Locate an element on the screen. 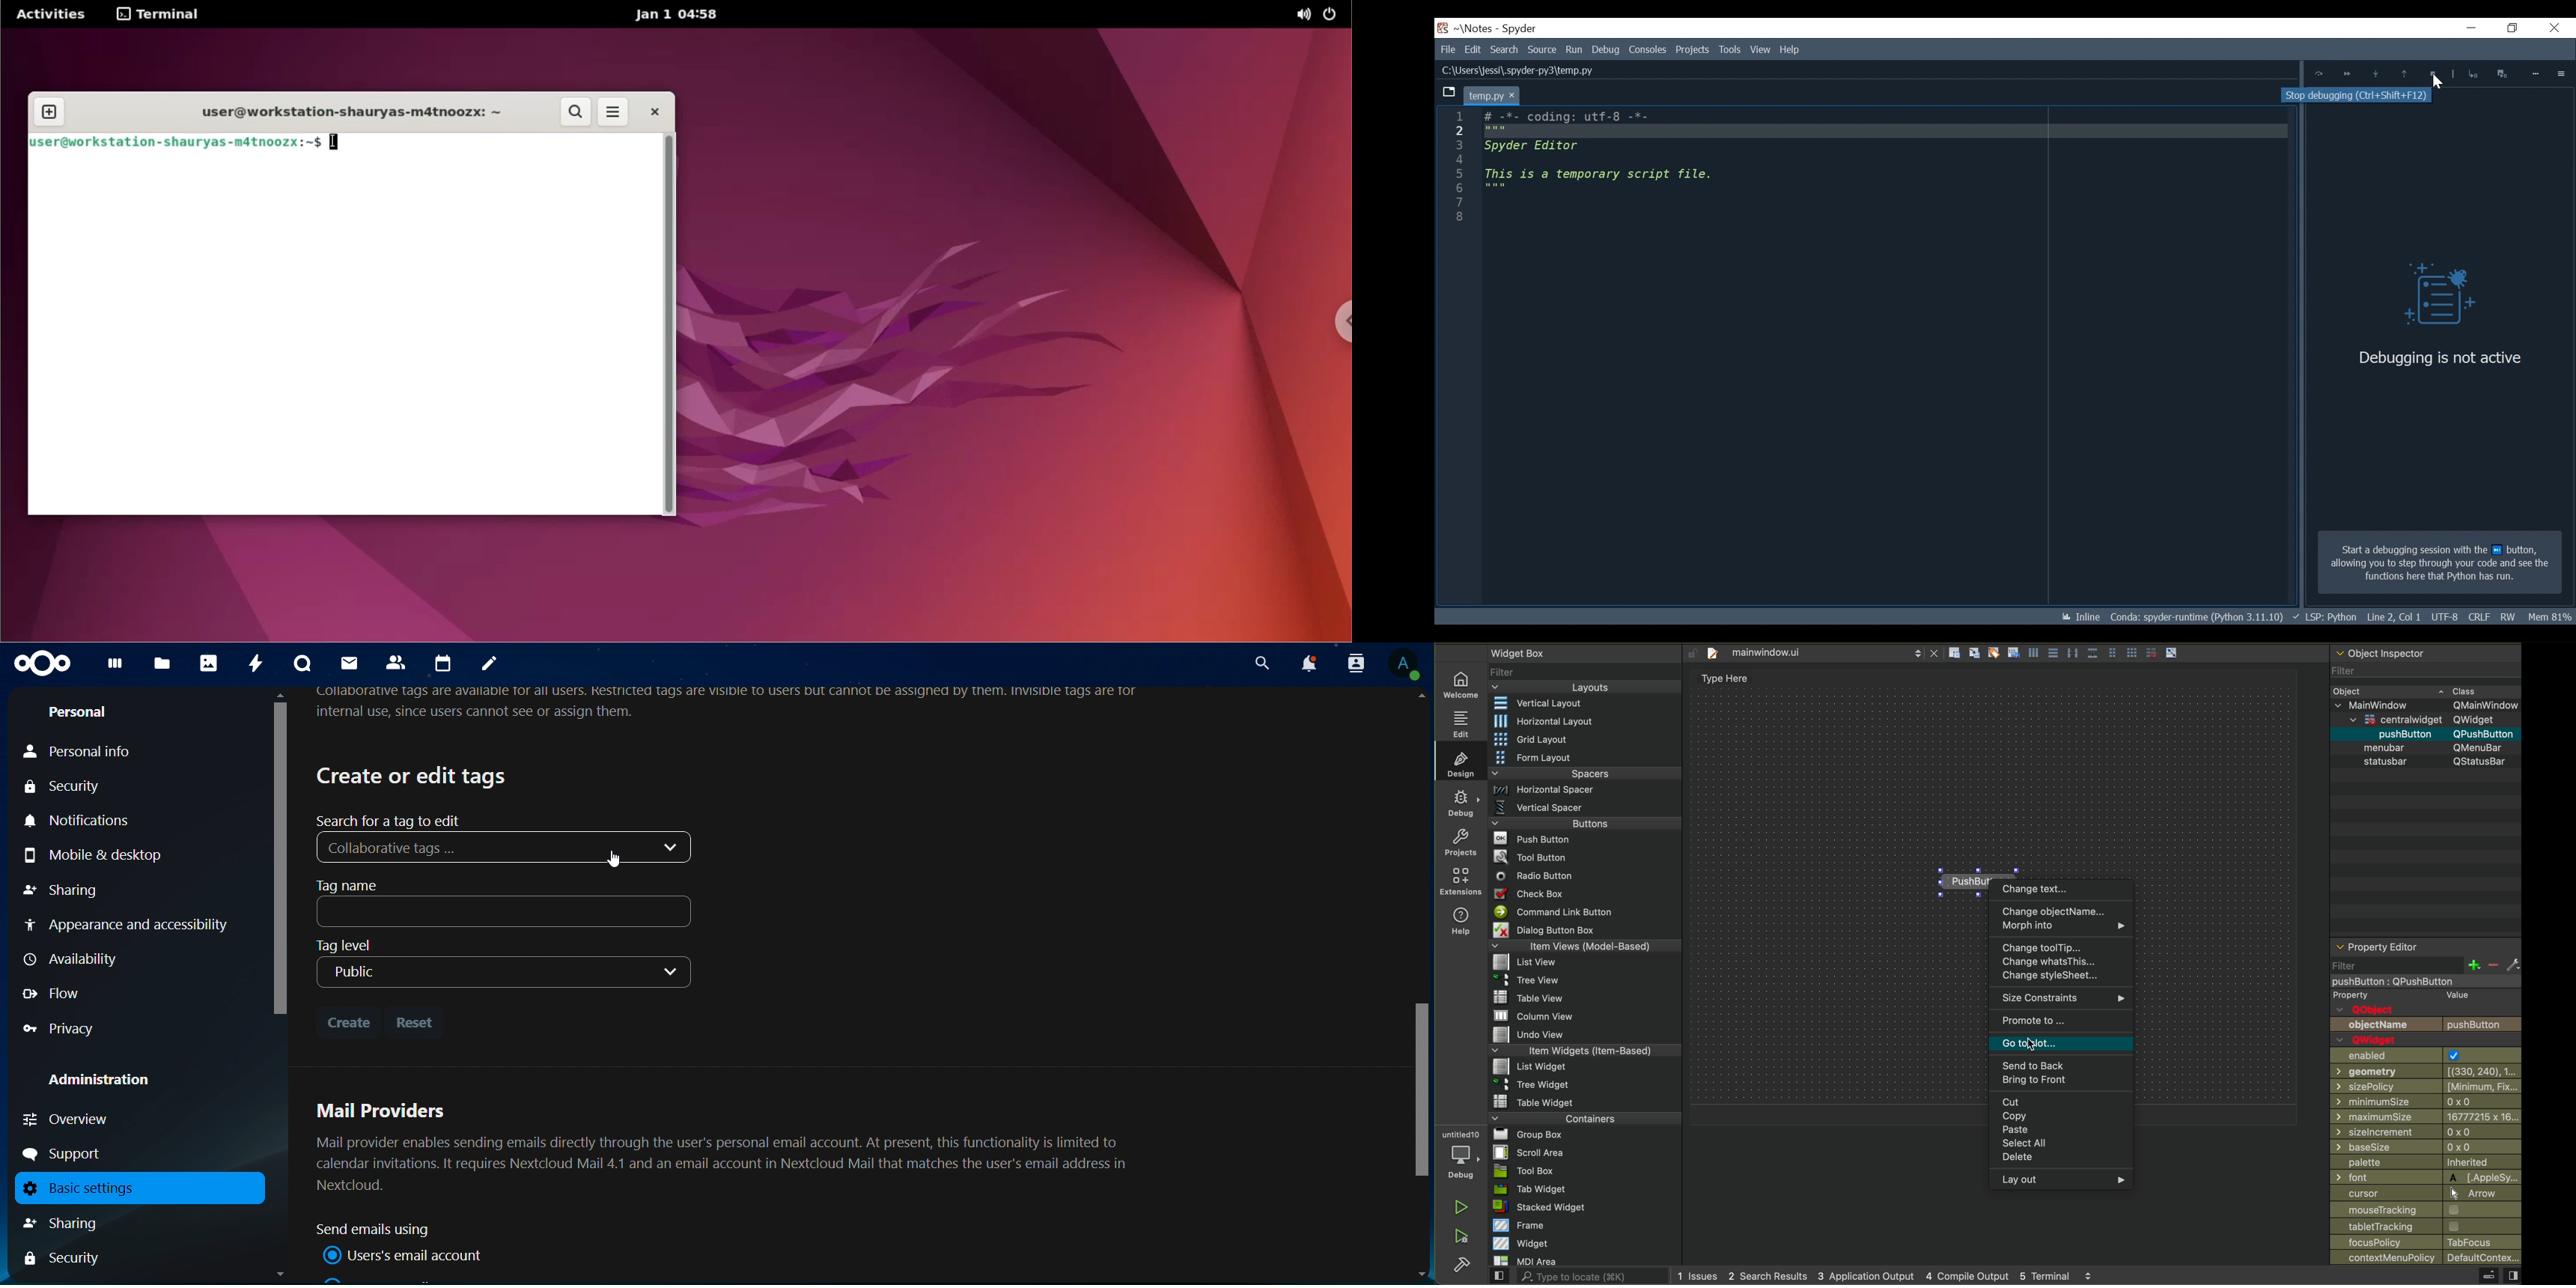  geometry is located at coordinates (2424, 1072).